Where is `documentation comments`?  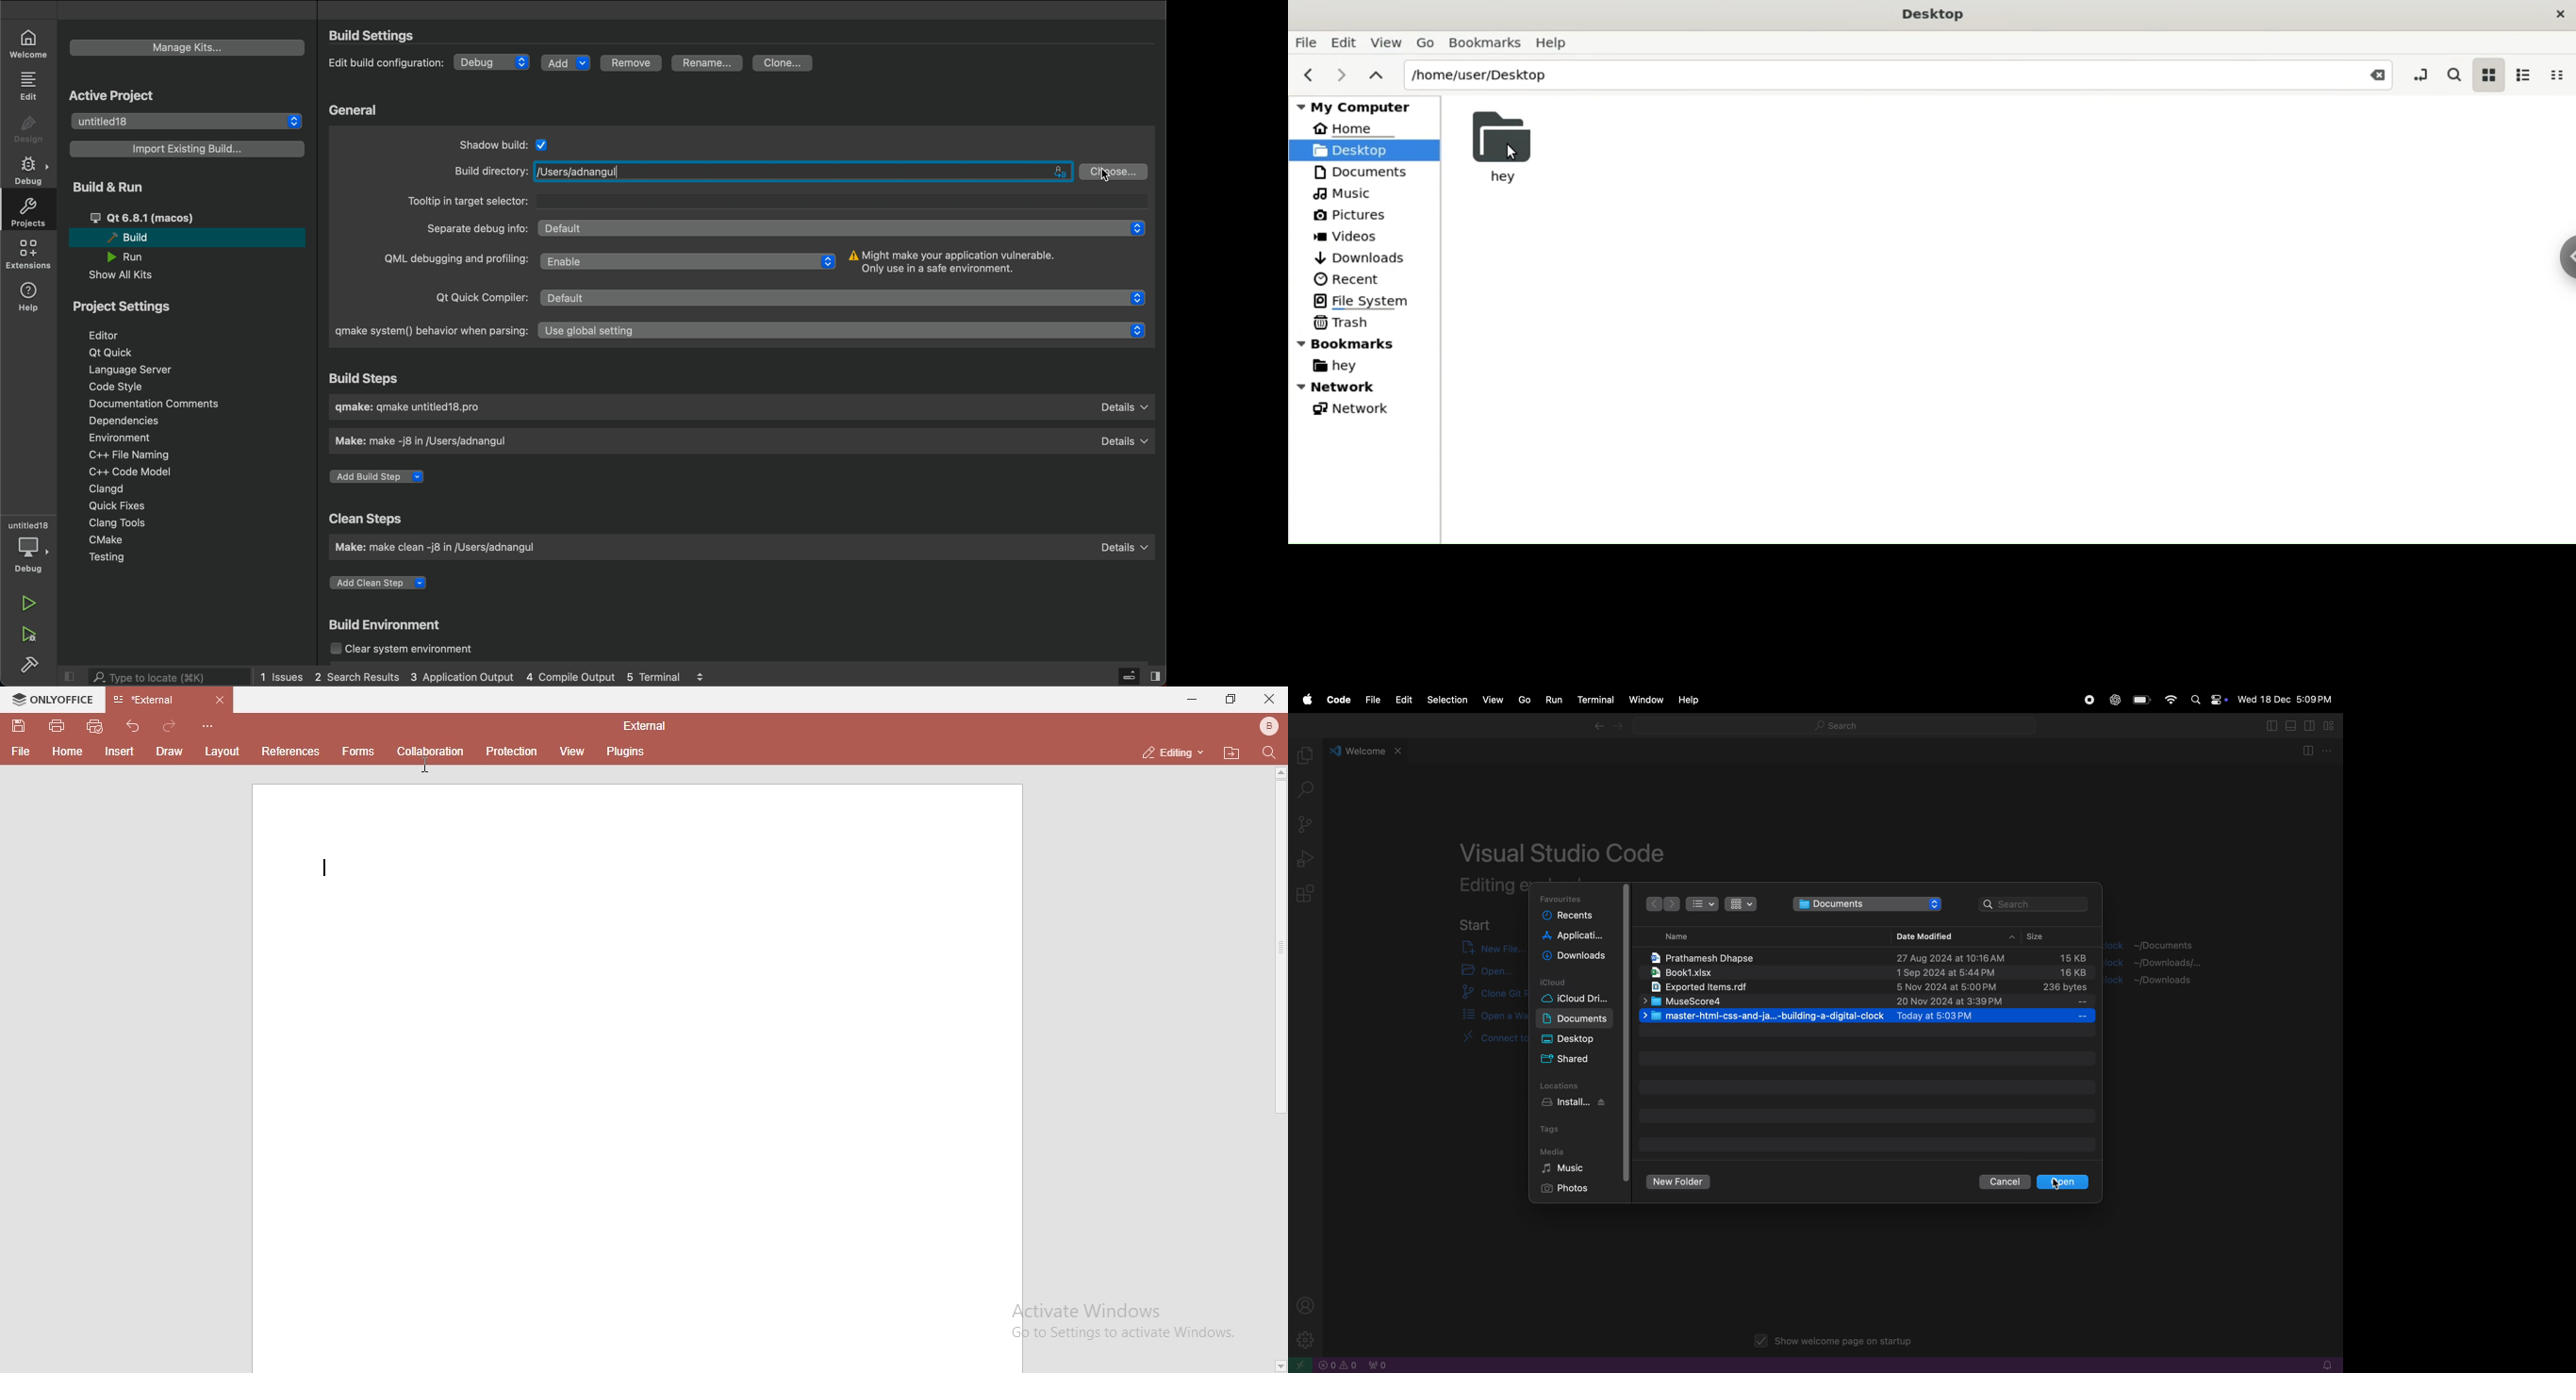
documentation comments is located at coordinates (167, 404).